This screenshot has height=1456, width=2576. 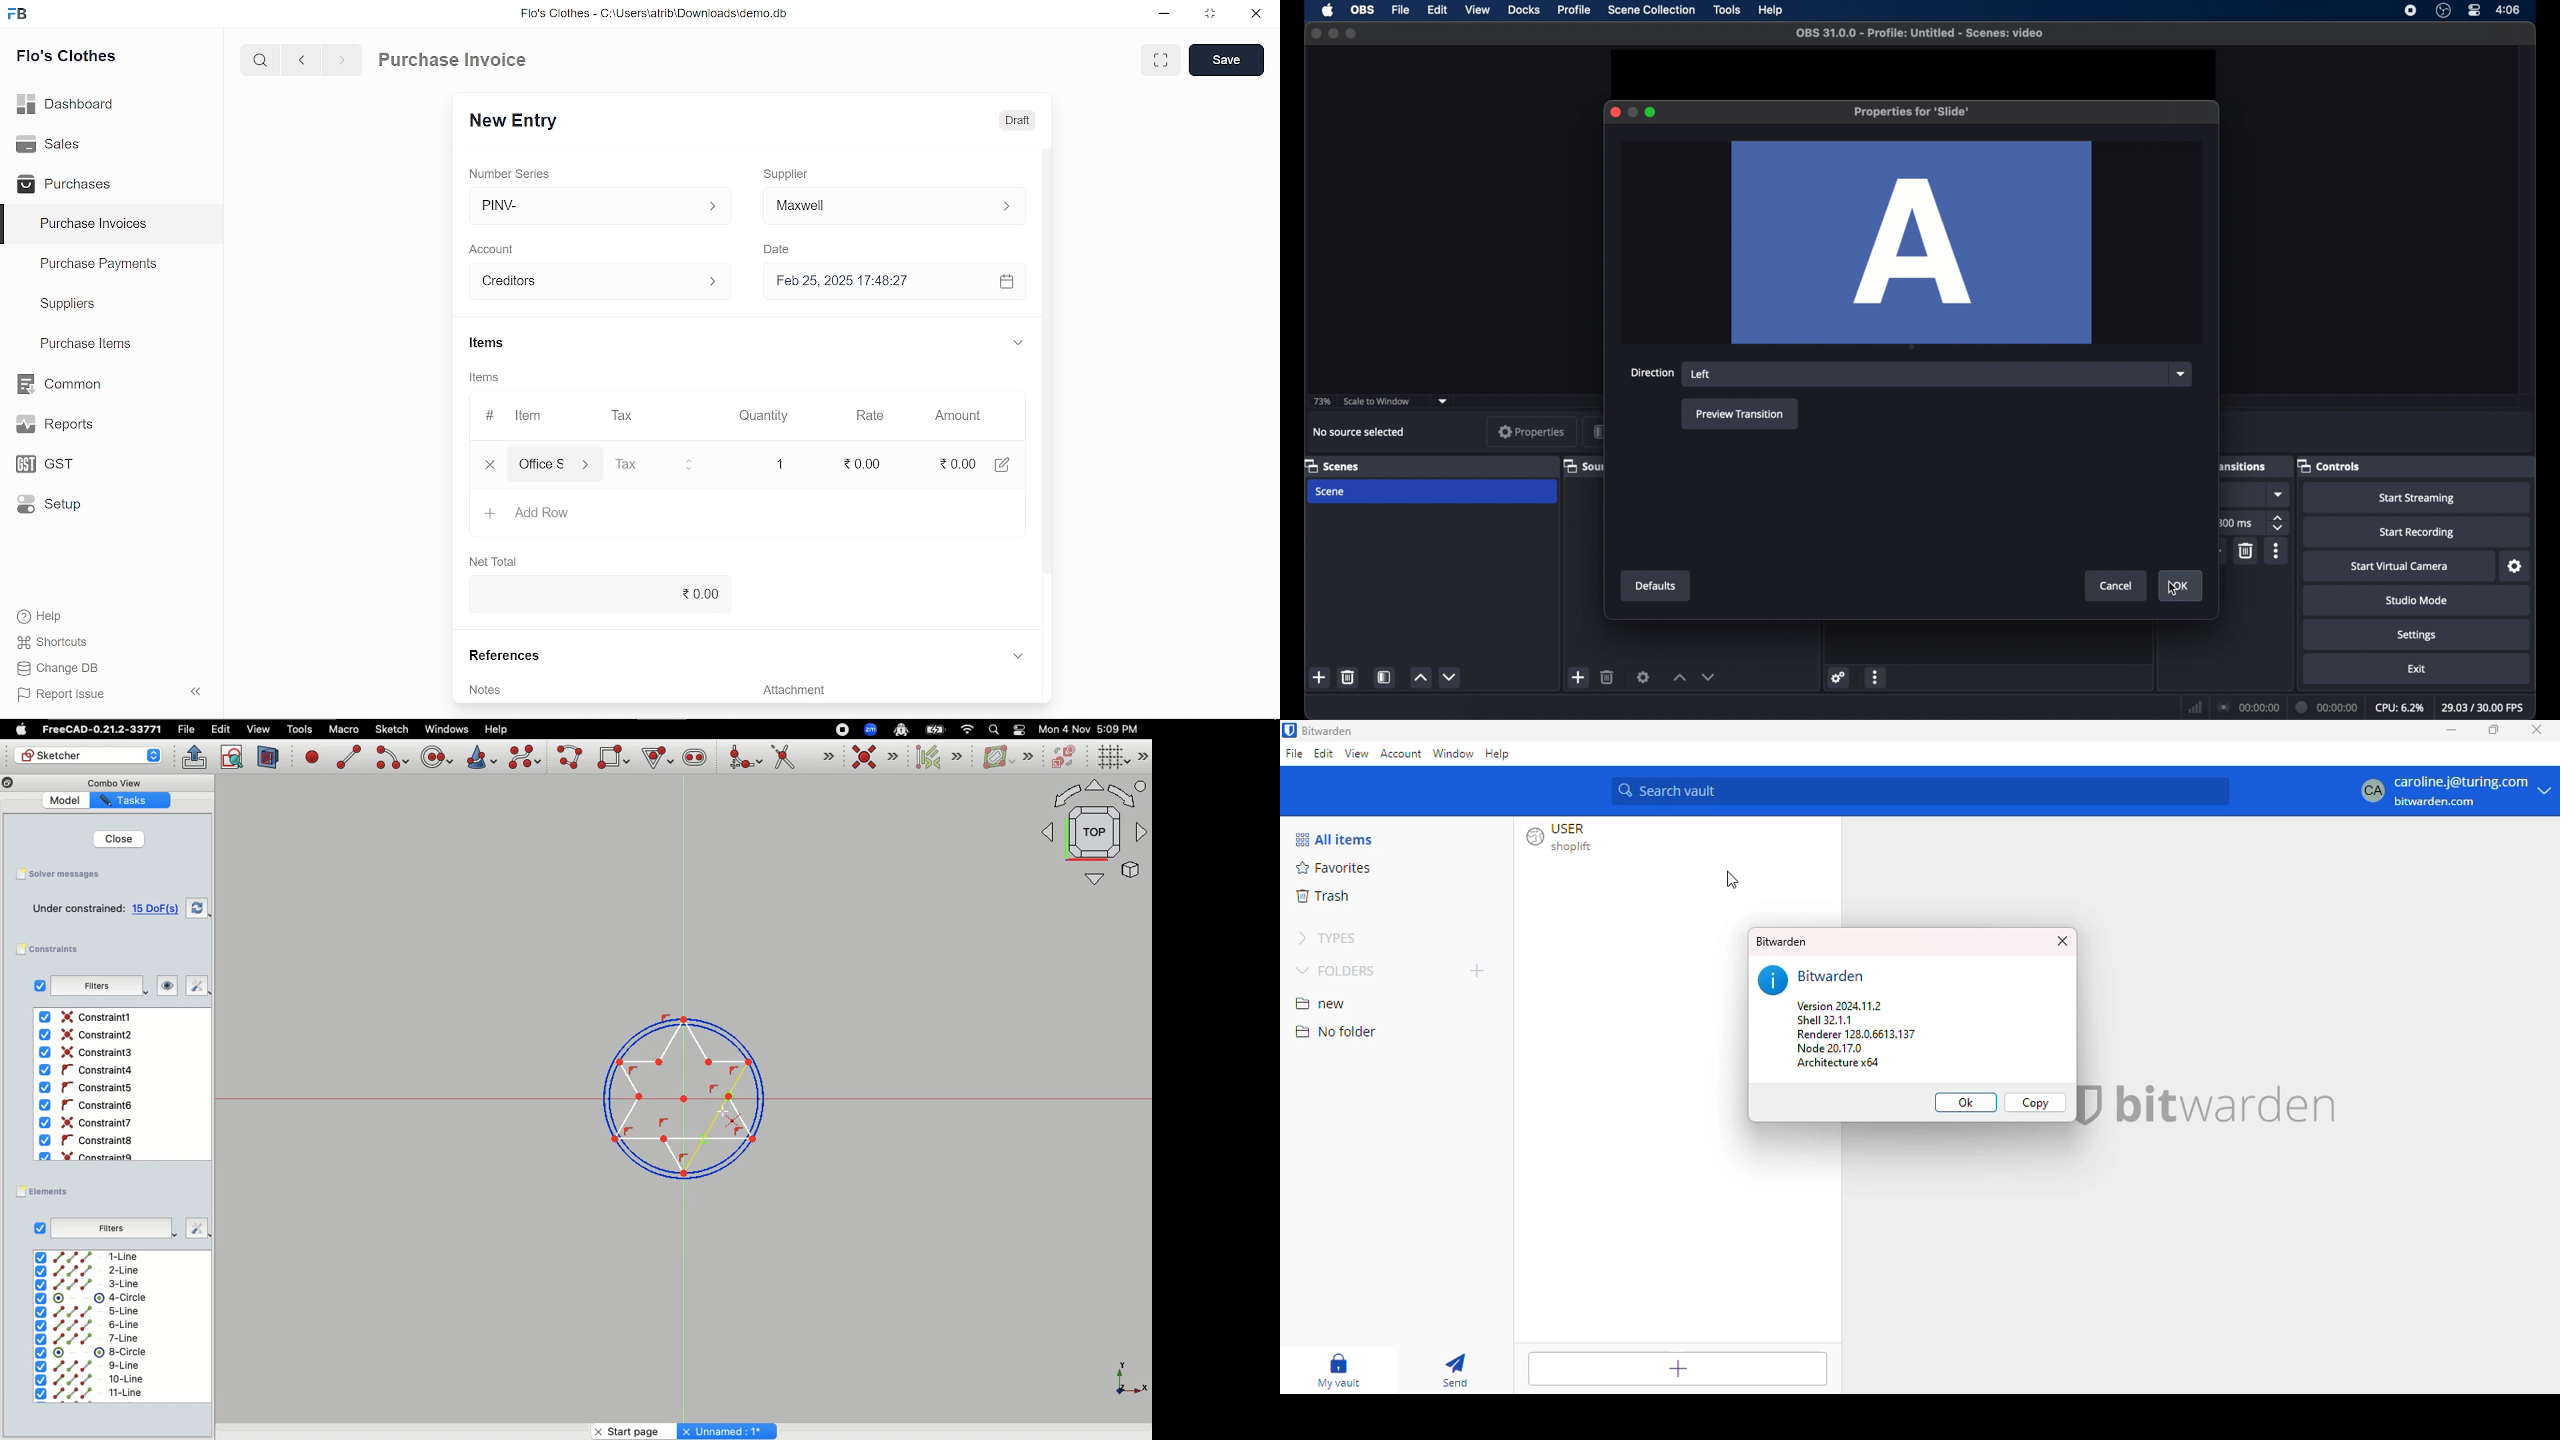 I want to click on sources, so click(x=1583, y=467).